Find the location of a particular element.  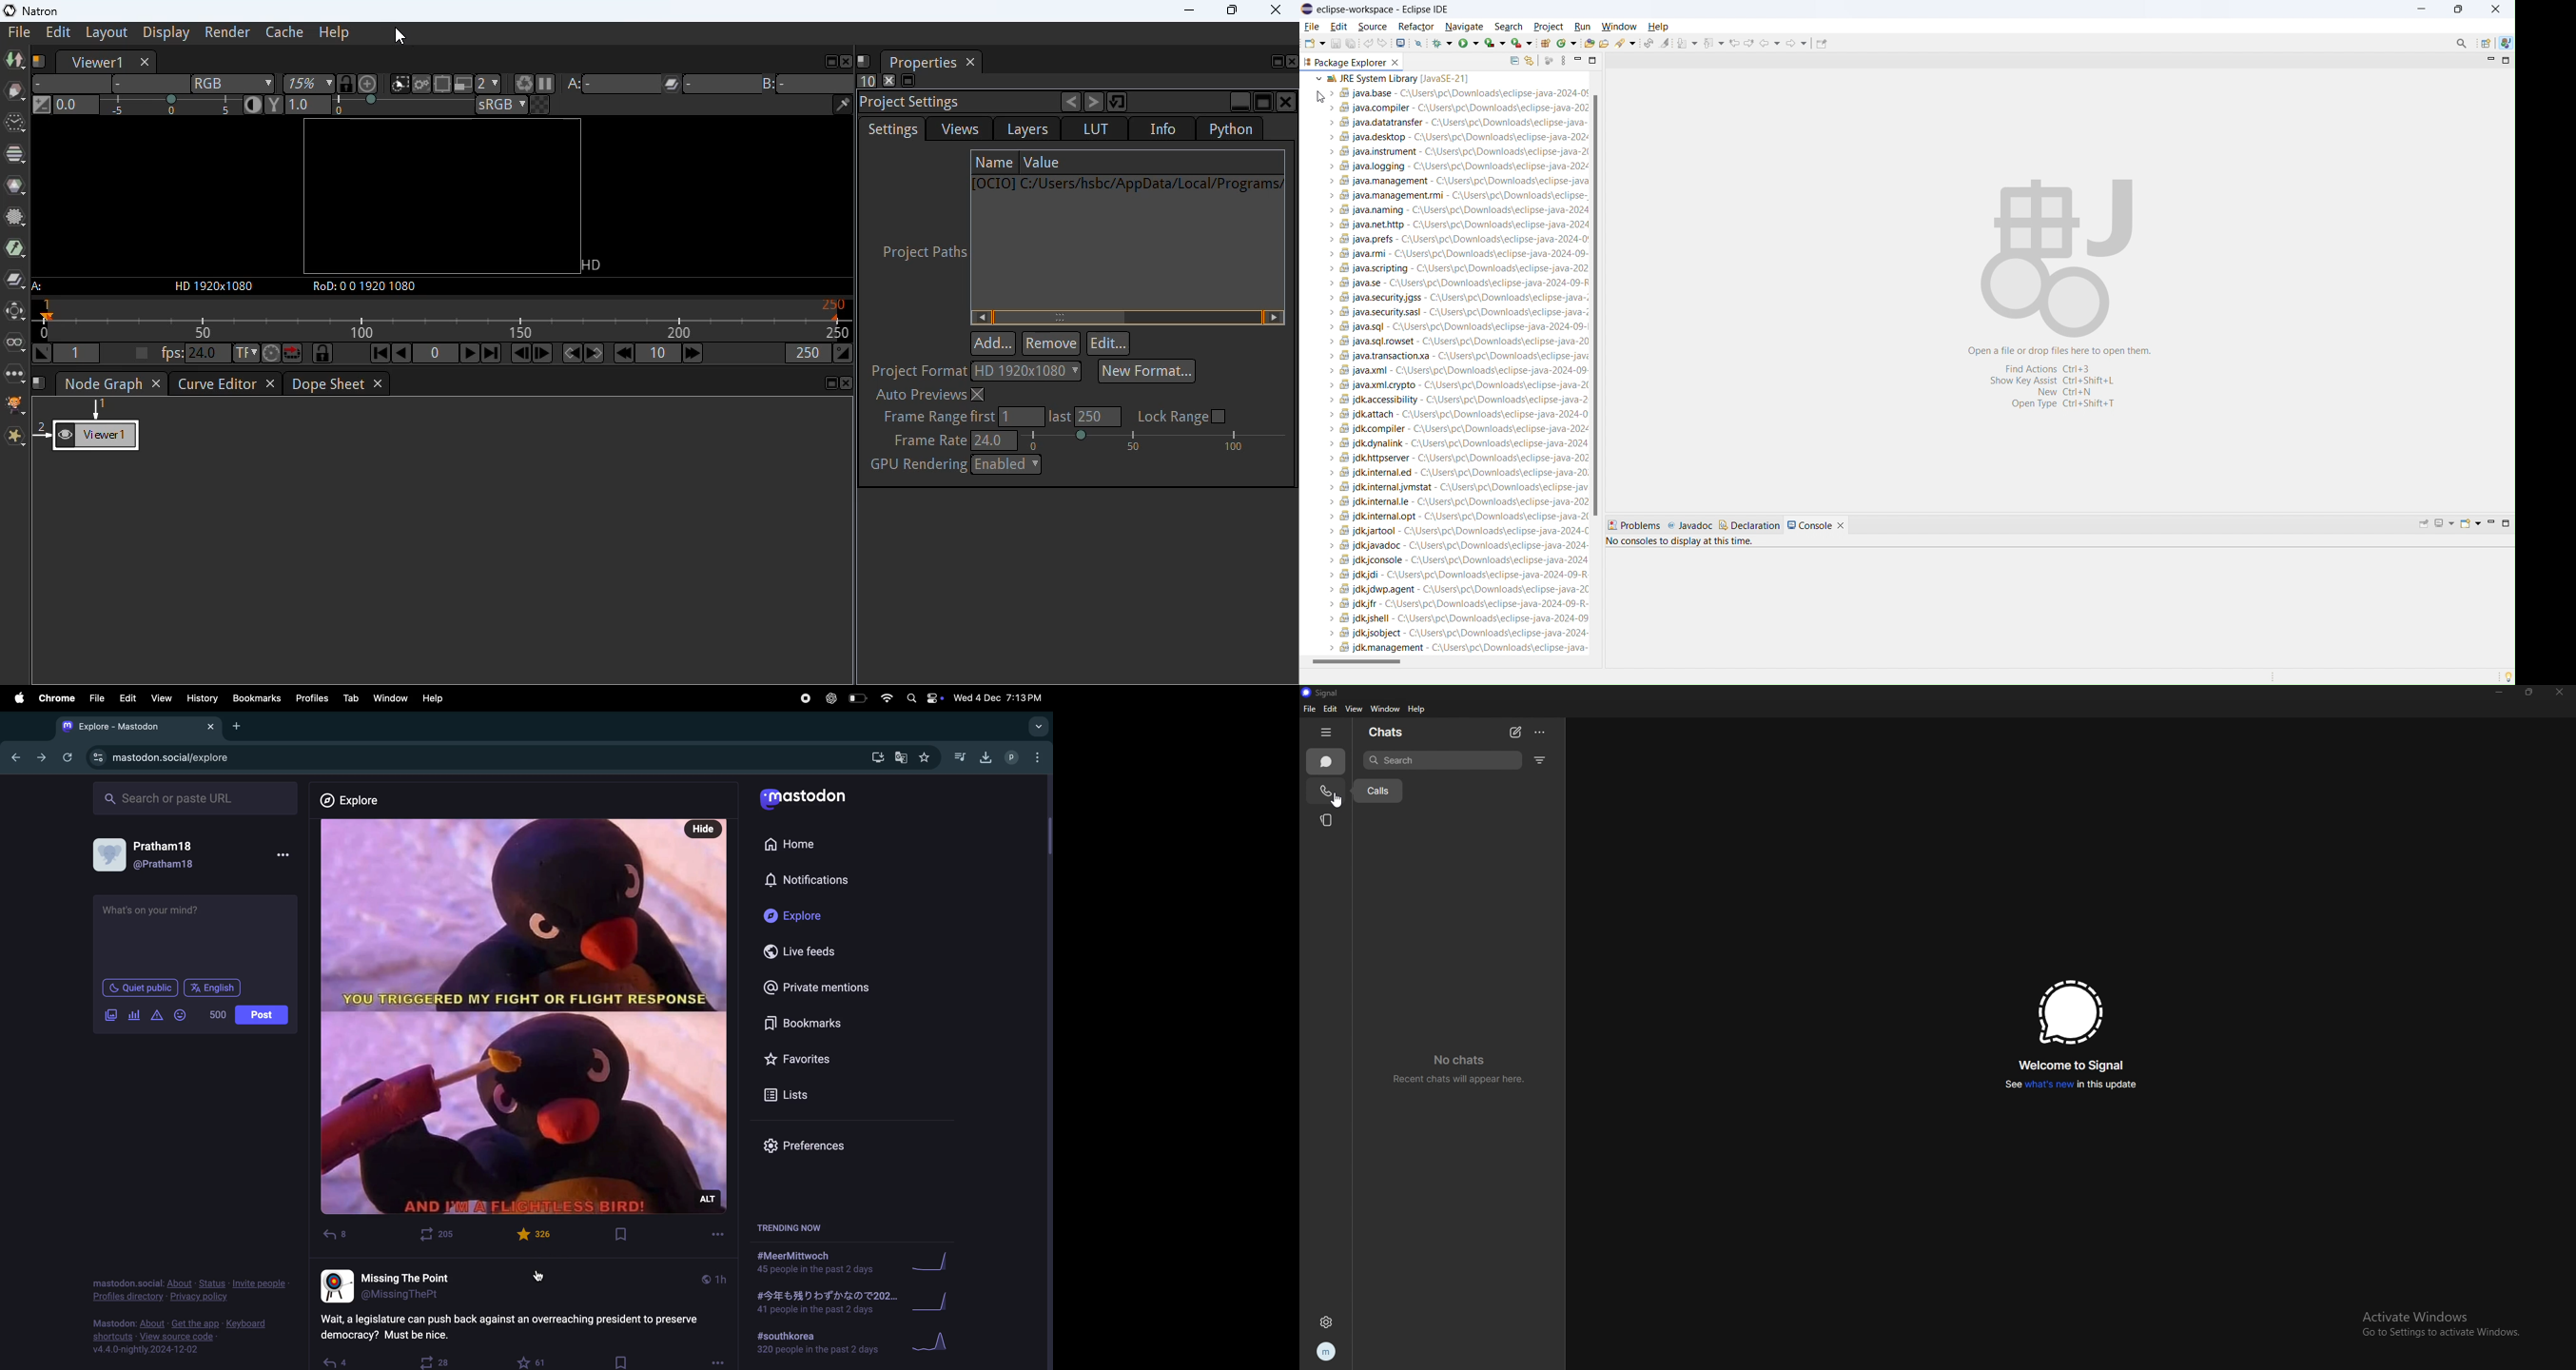

profiles is located at coordinates (313, 699).